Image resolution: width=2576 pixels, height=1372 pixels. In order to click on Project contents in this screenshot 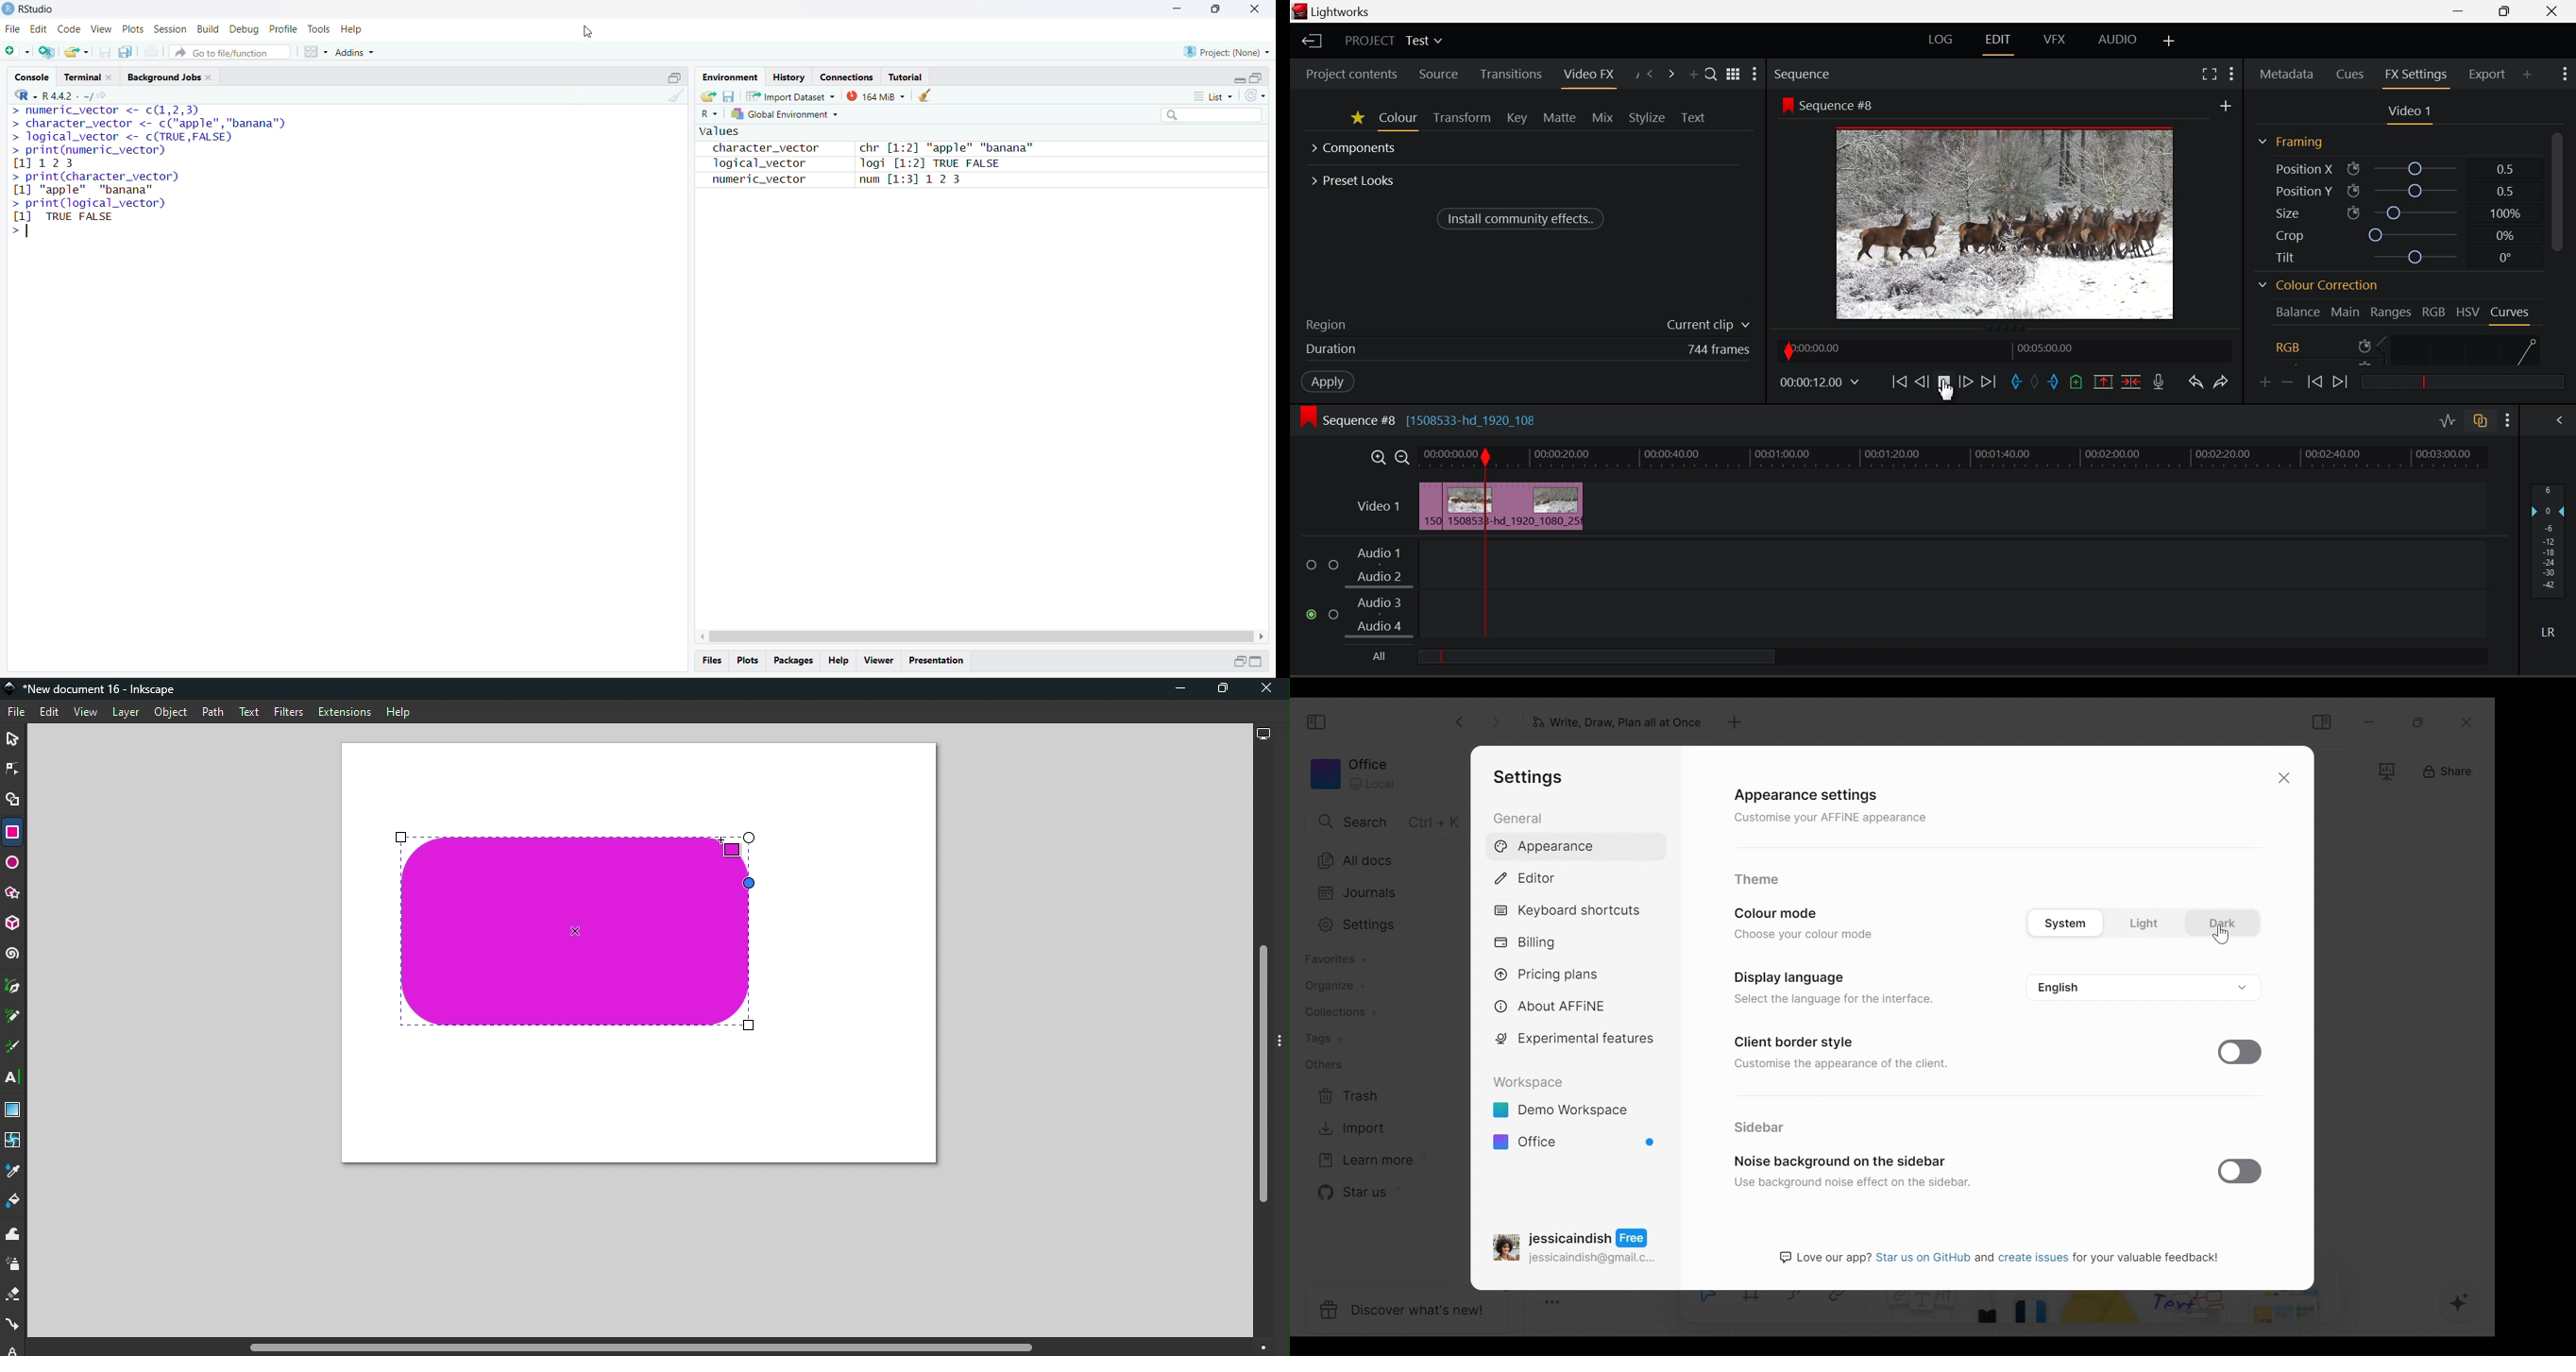, I will do `click(1352, 74)`.